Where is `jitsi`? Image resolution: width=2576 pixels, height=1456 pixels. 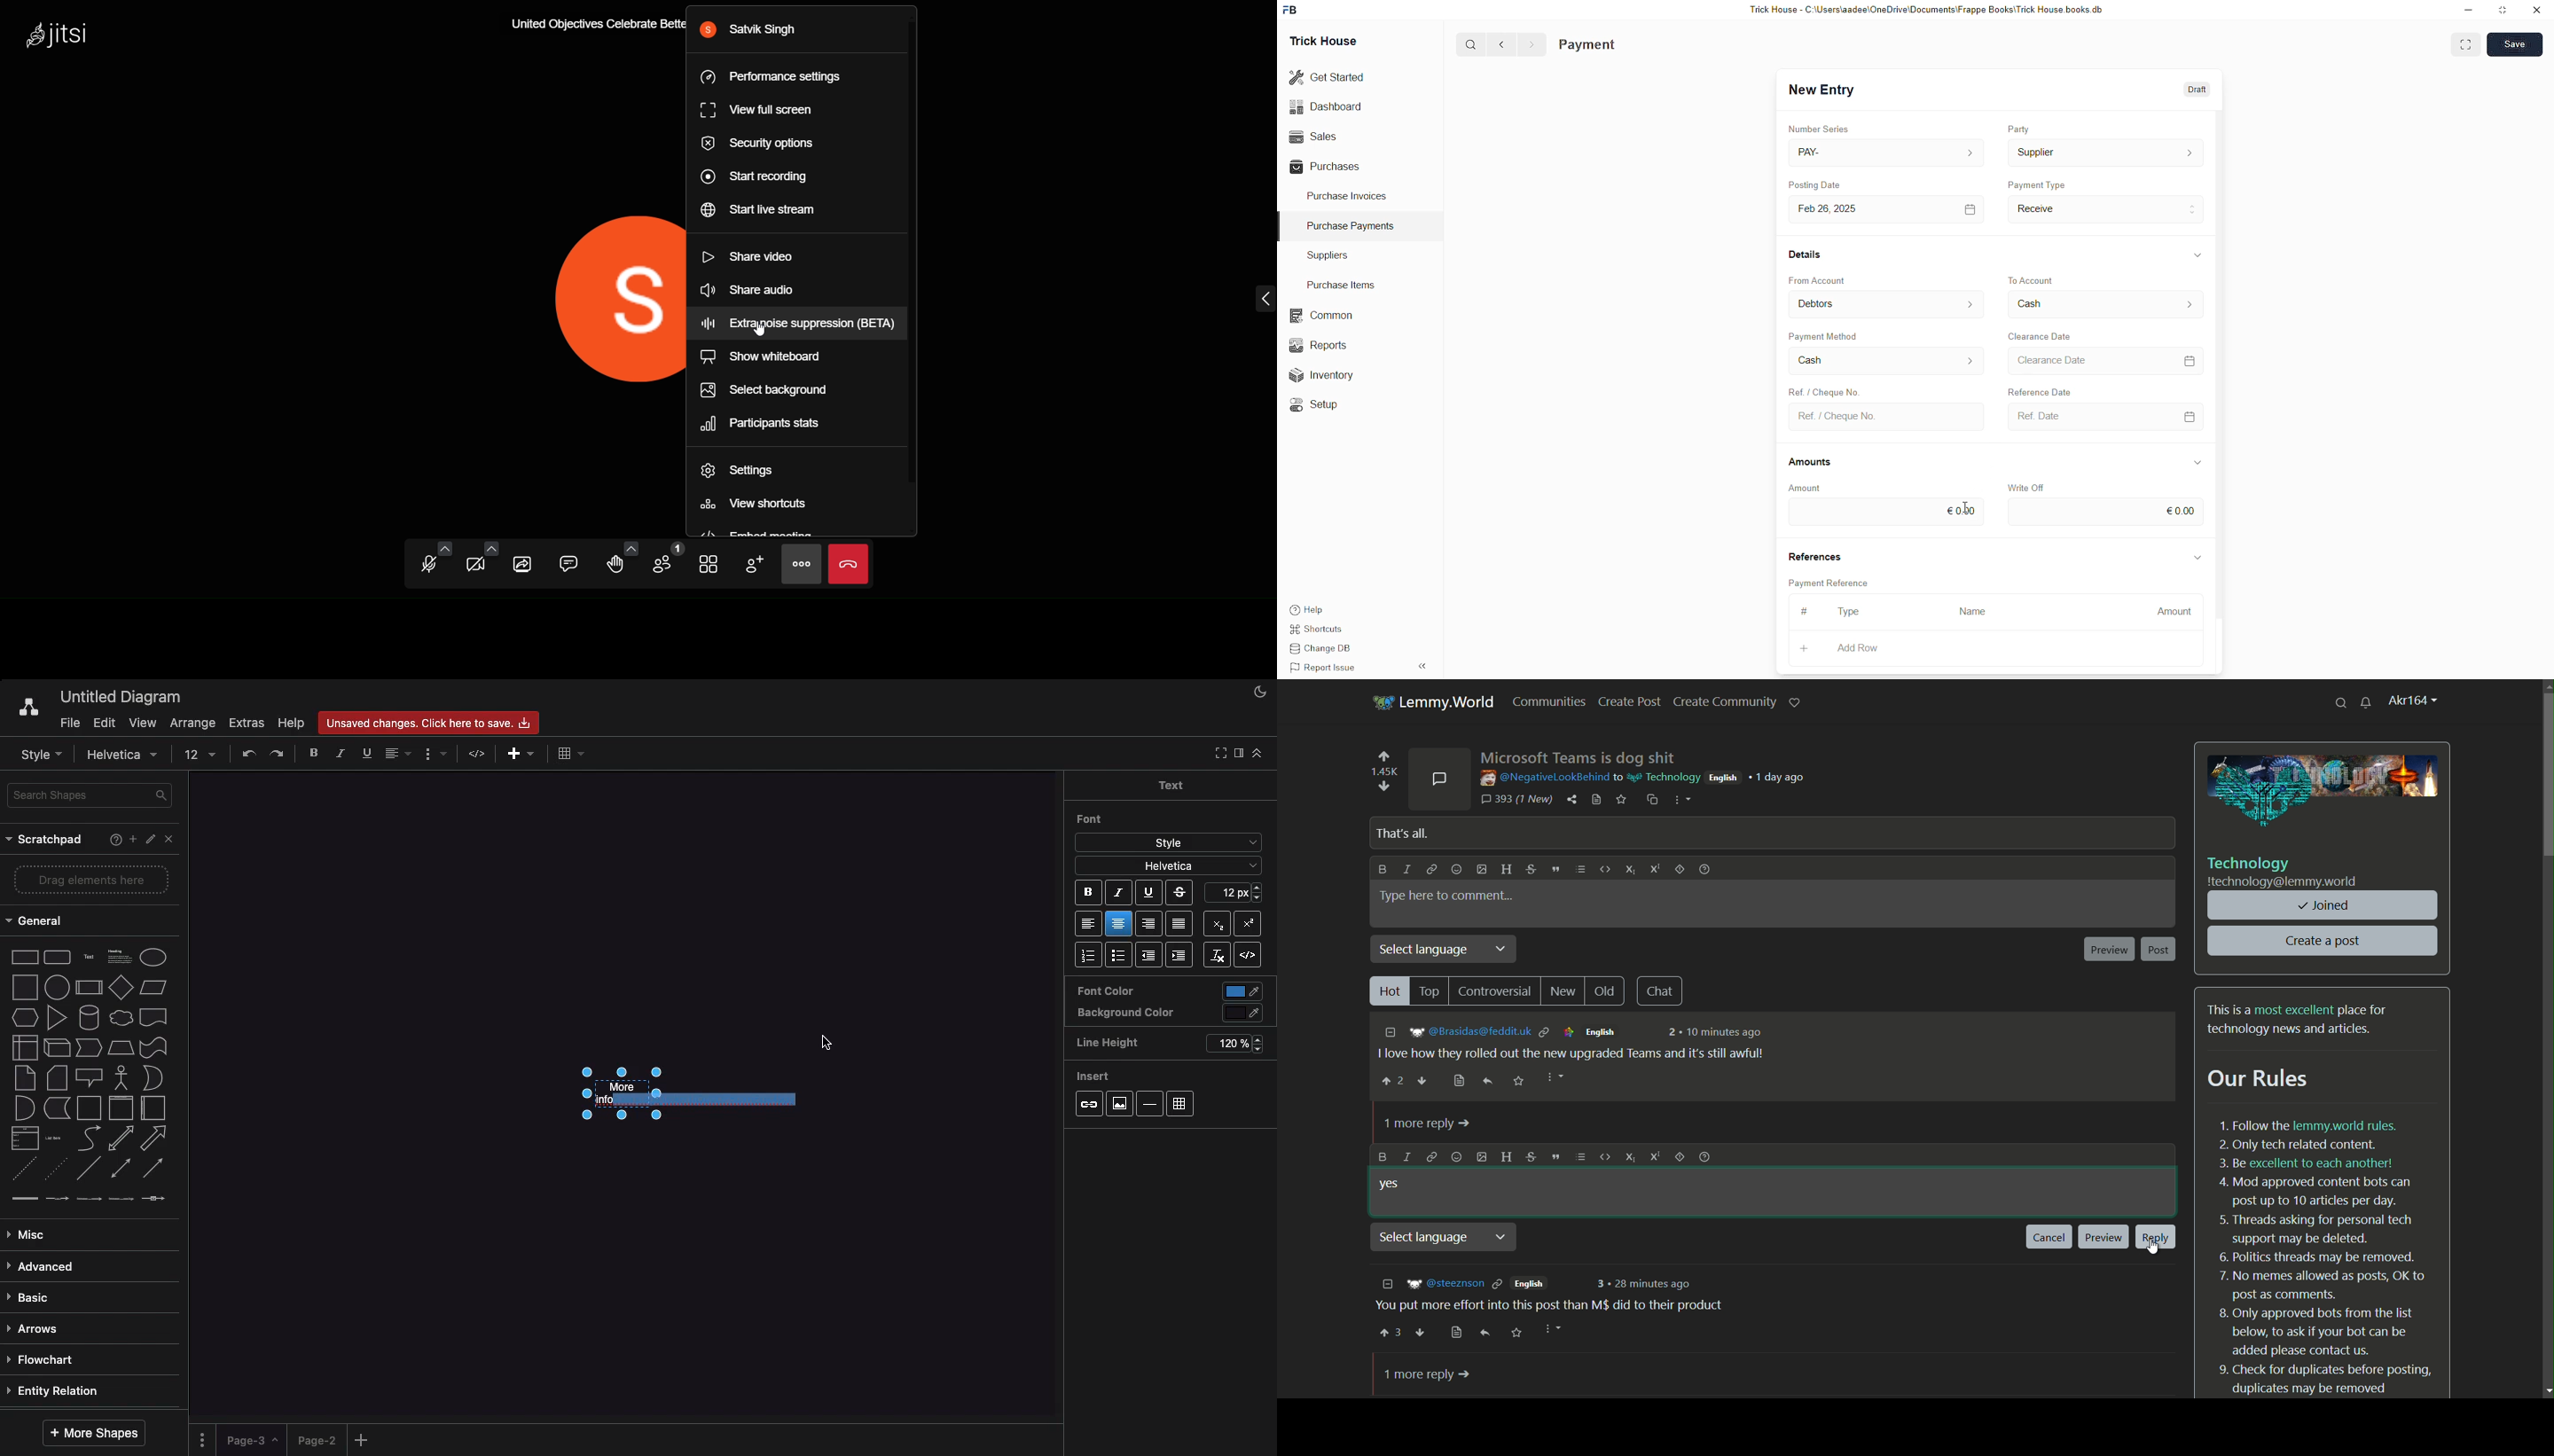
jitsi is located at coordinates (57, 32).